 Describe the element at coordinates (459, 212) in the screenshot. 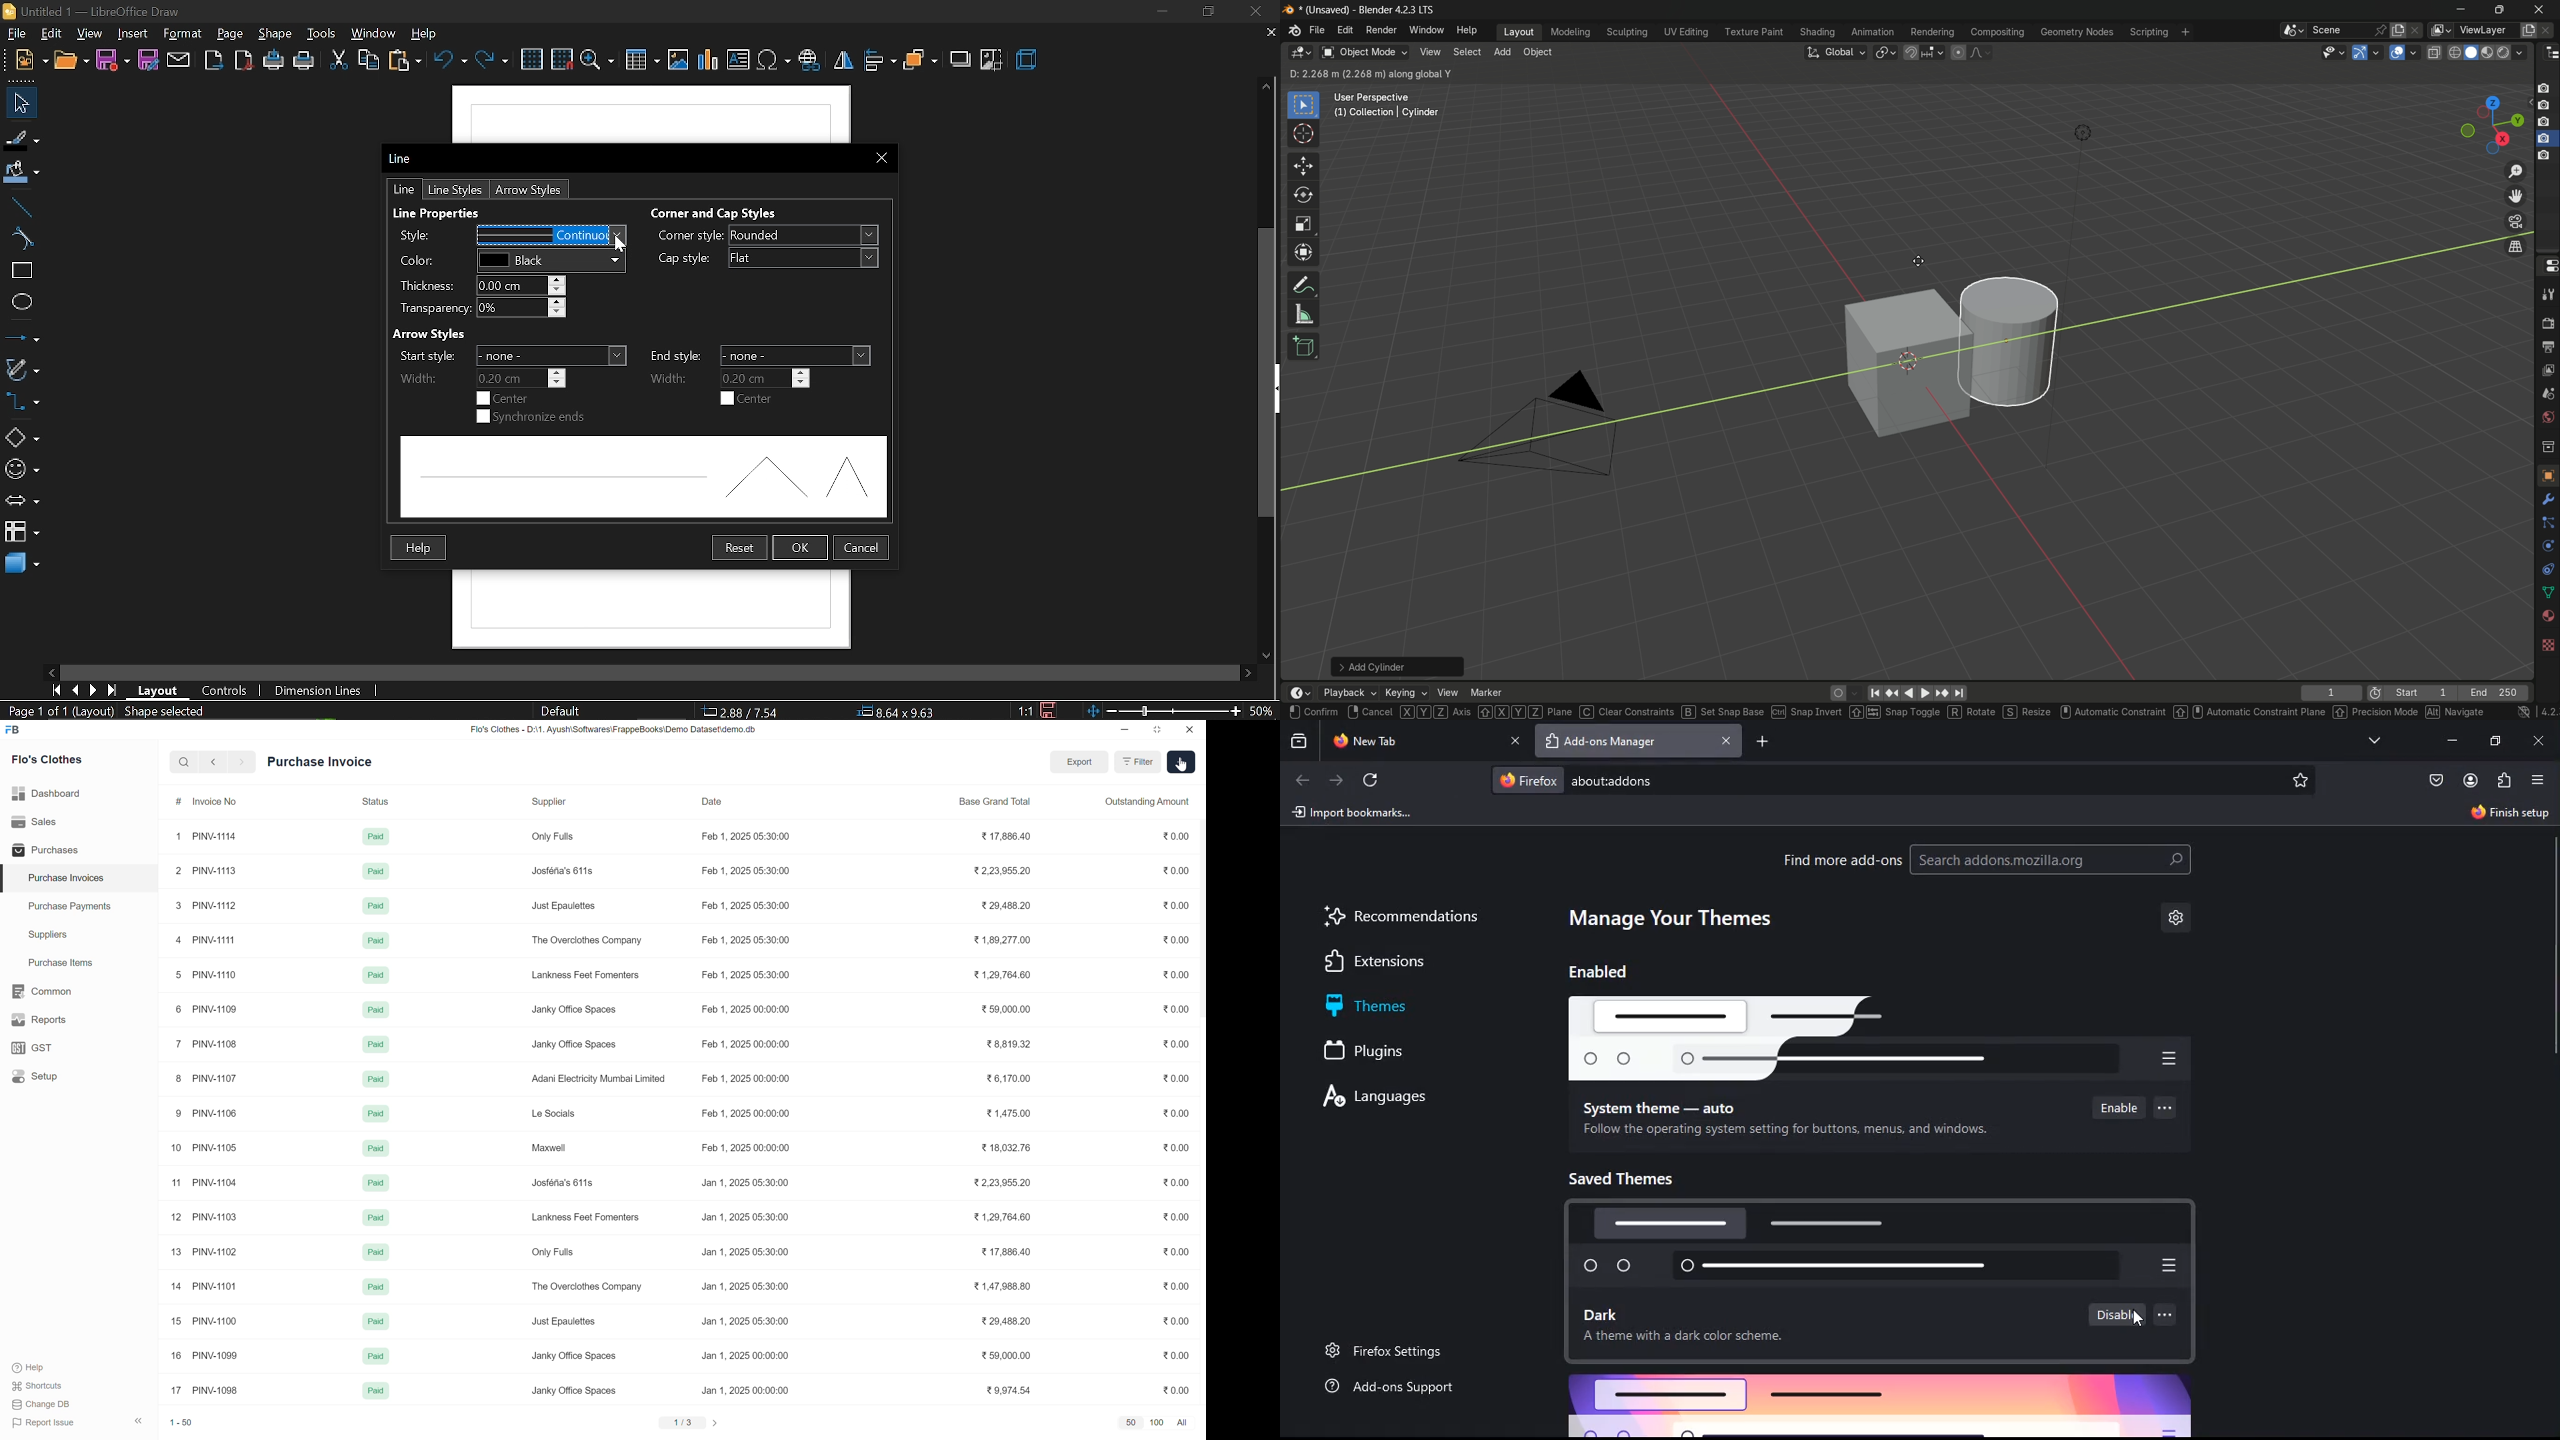

I see `Line Properties` at that location.